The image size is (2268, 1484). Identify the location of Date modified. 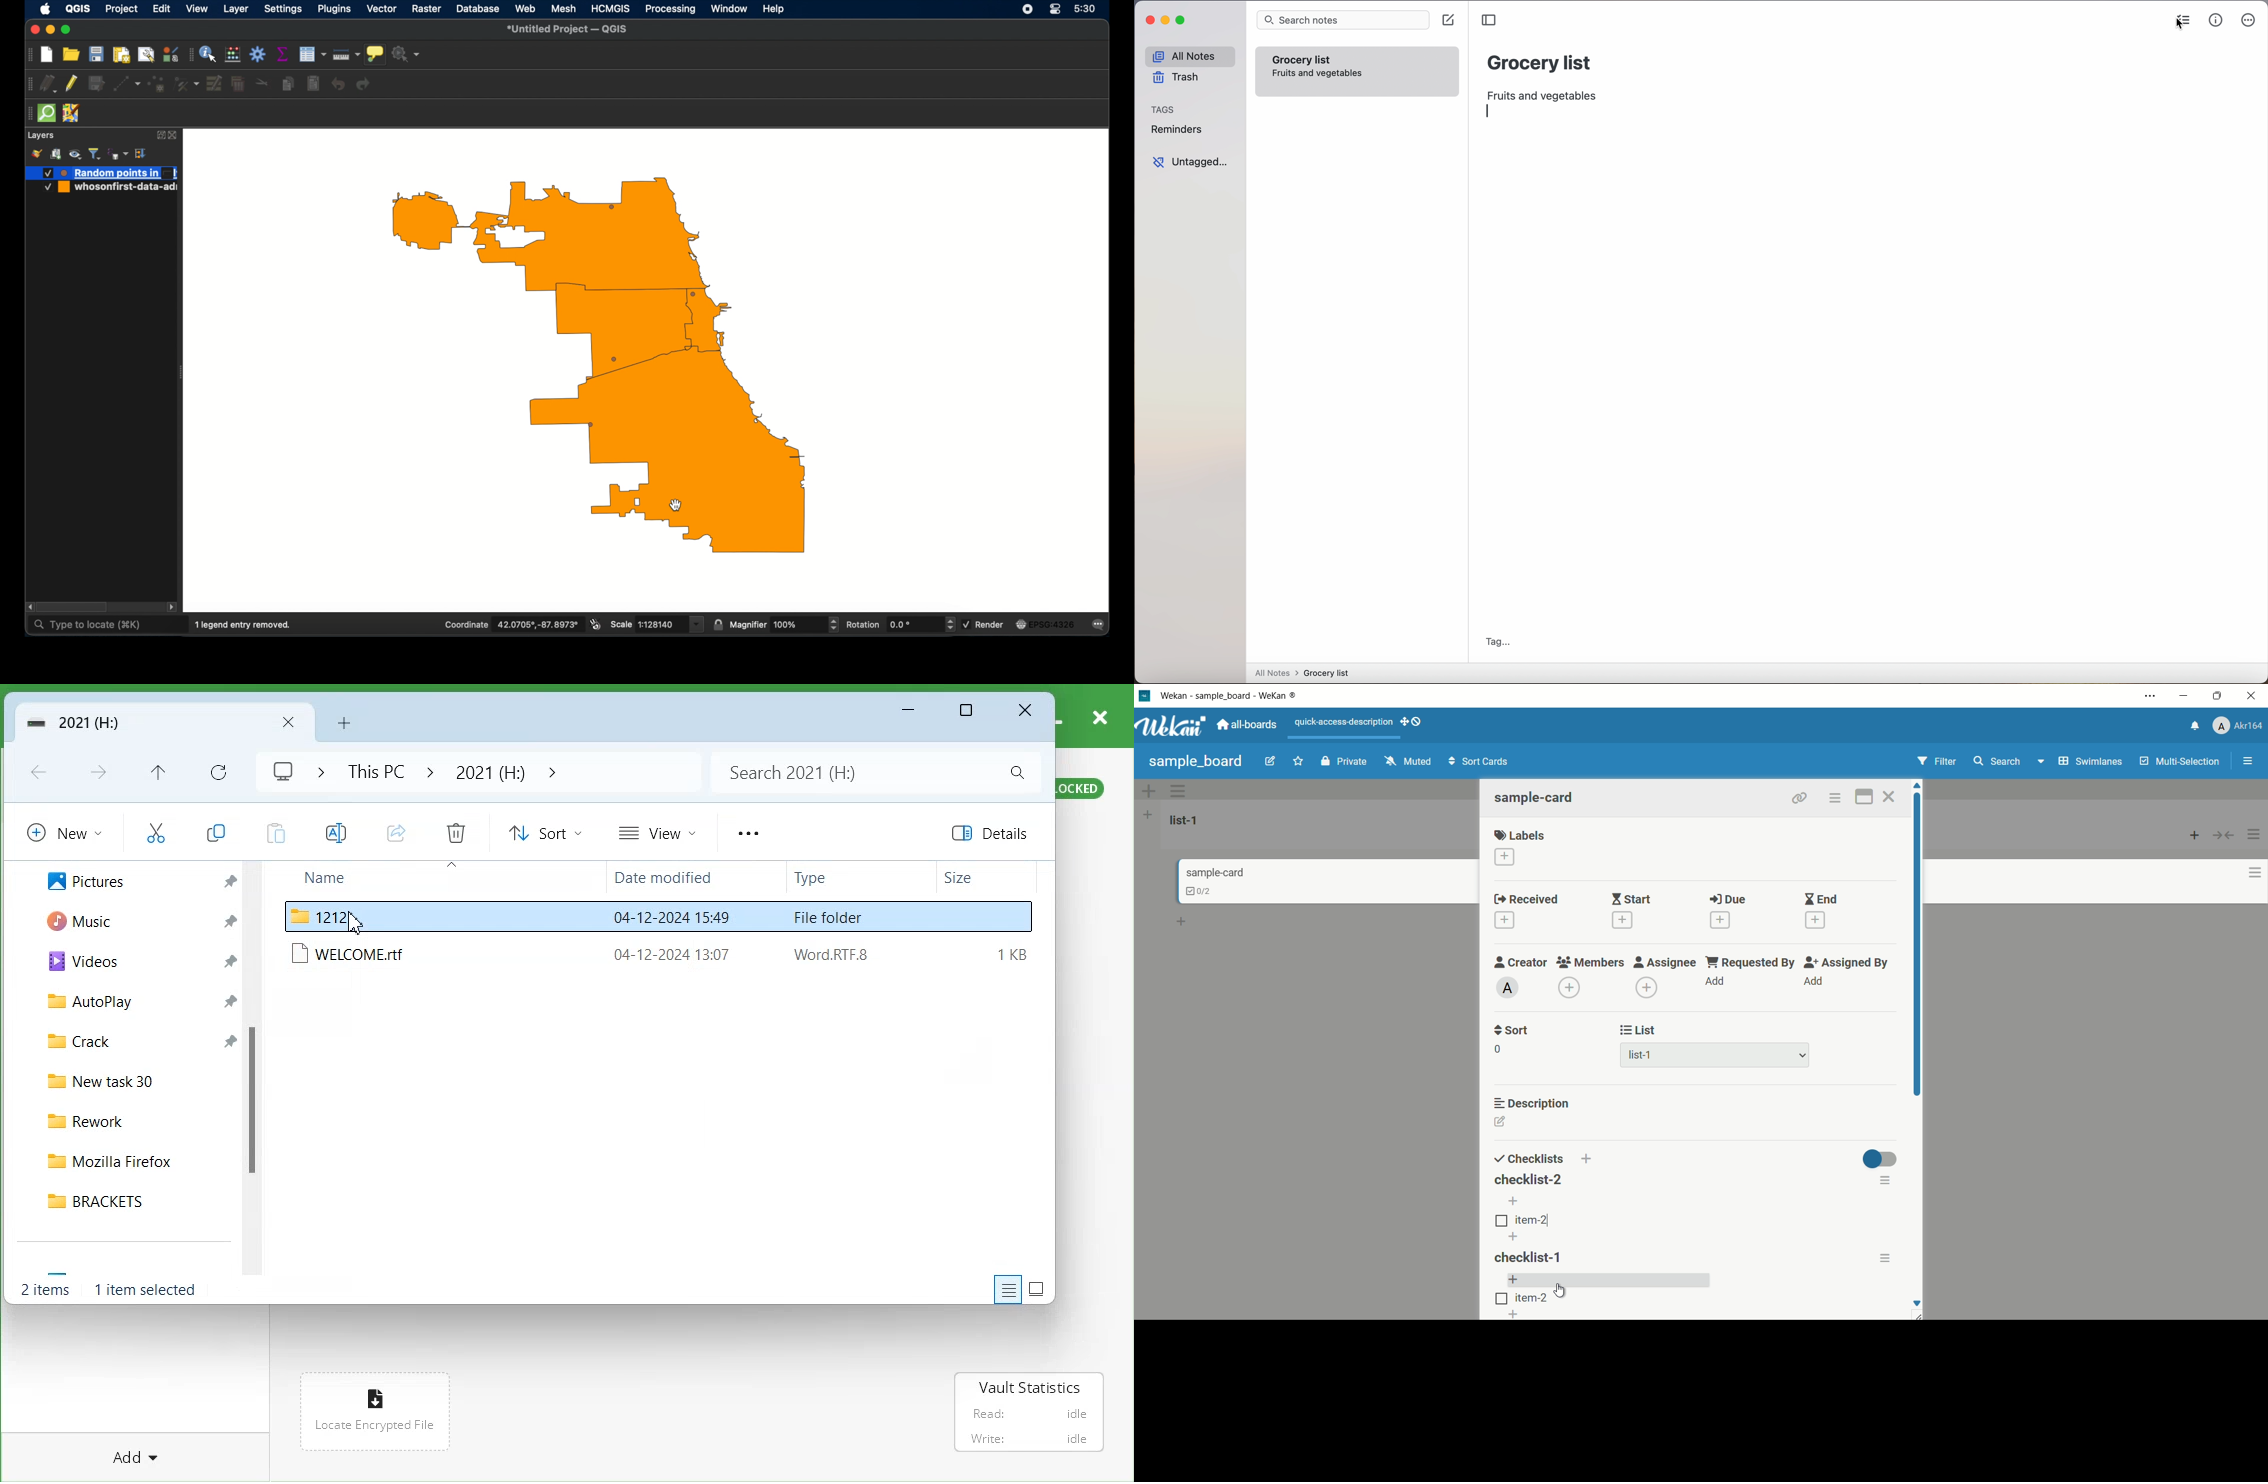
(669, 879).